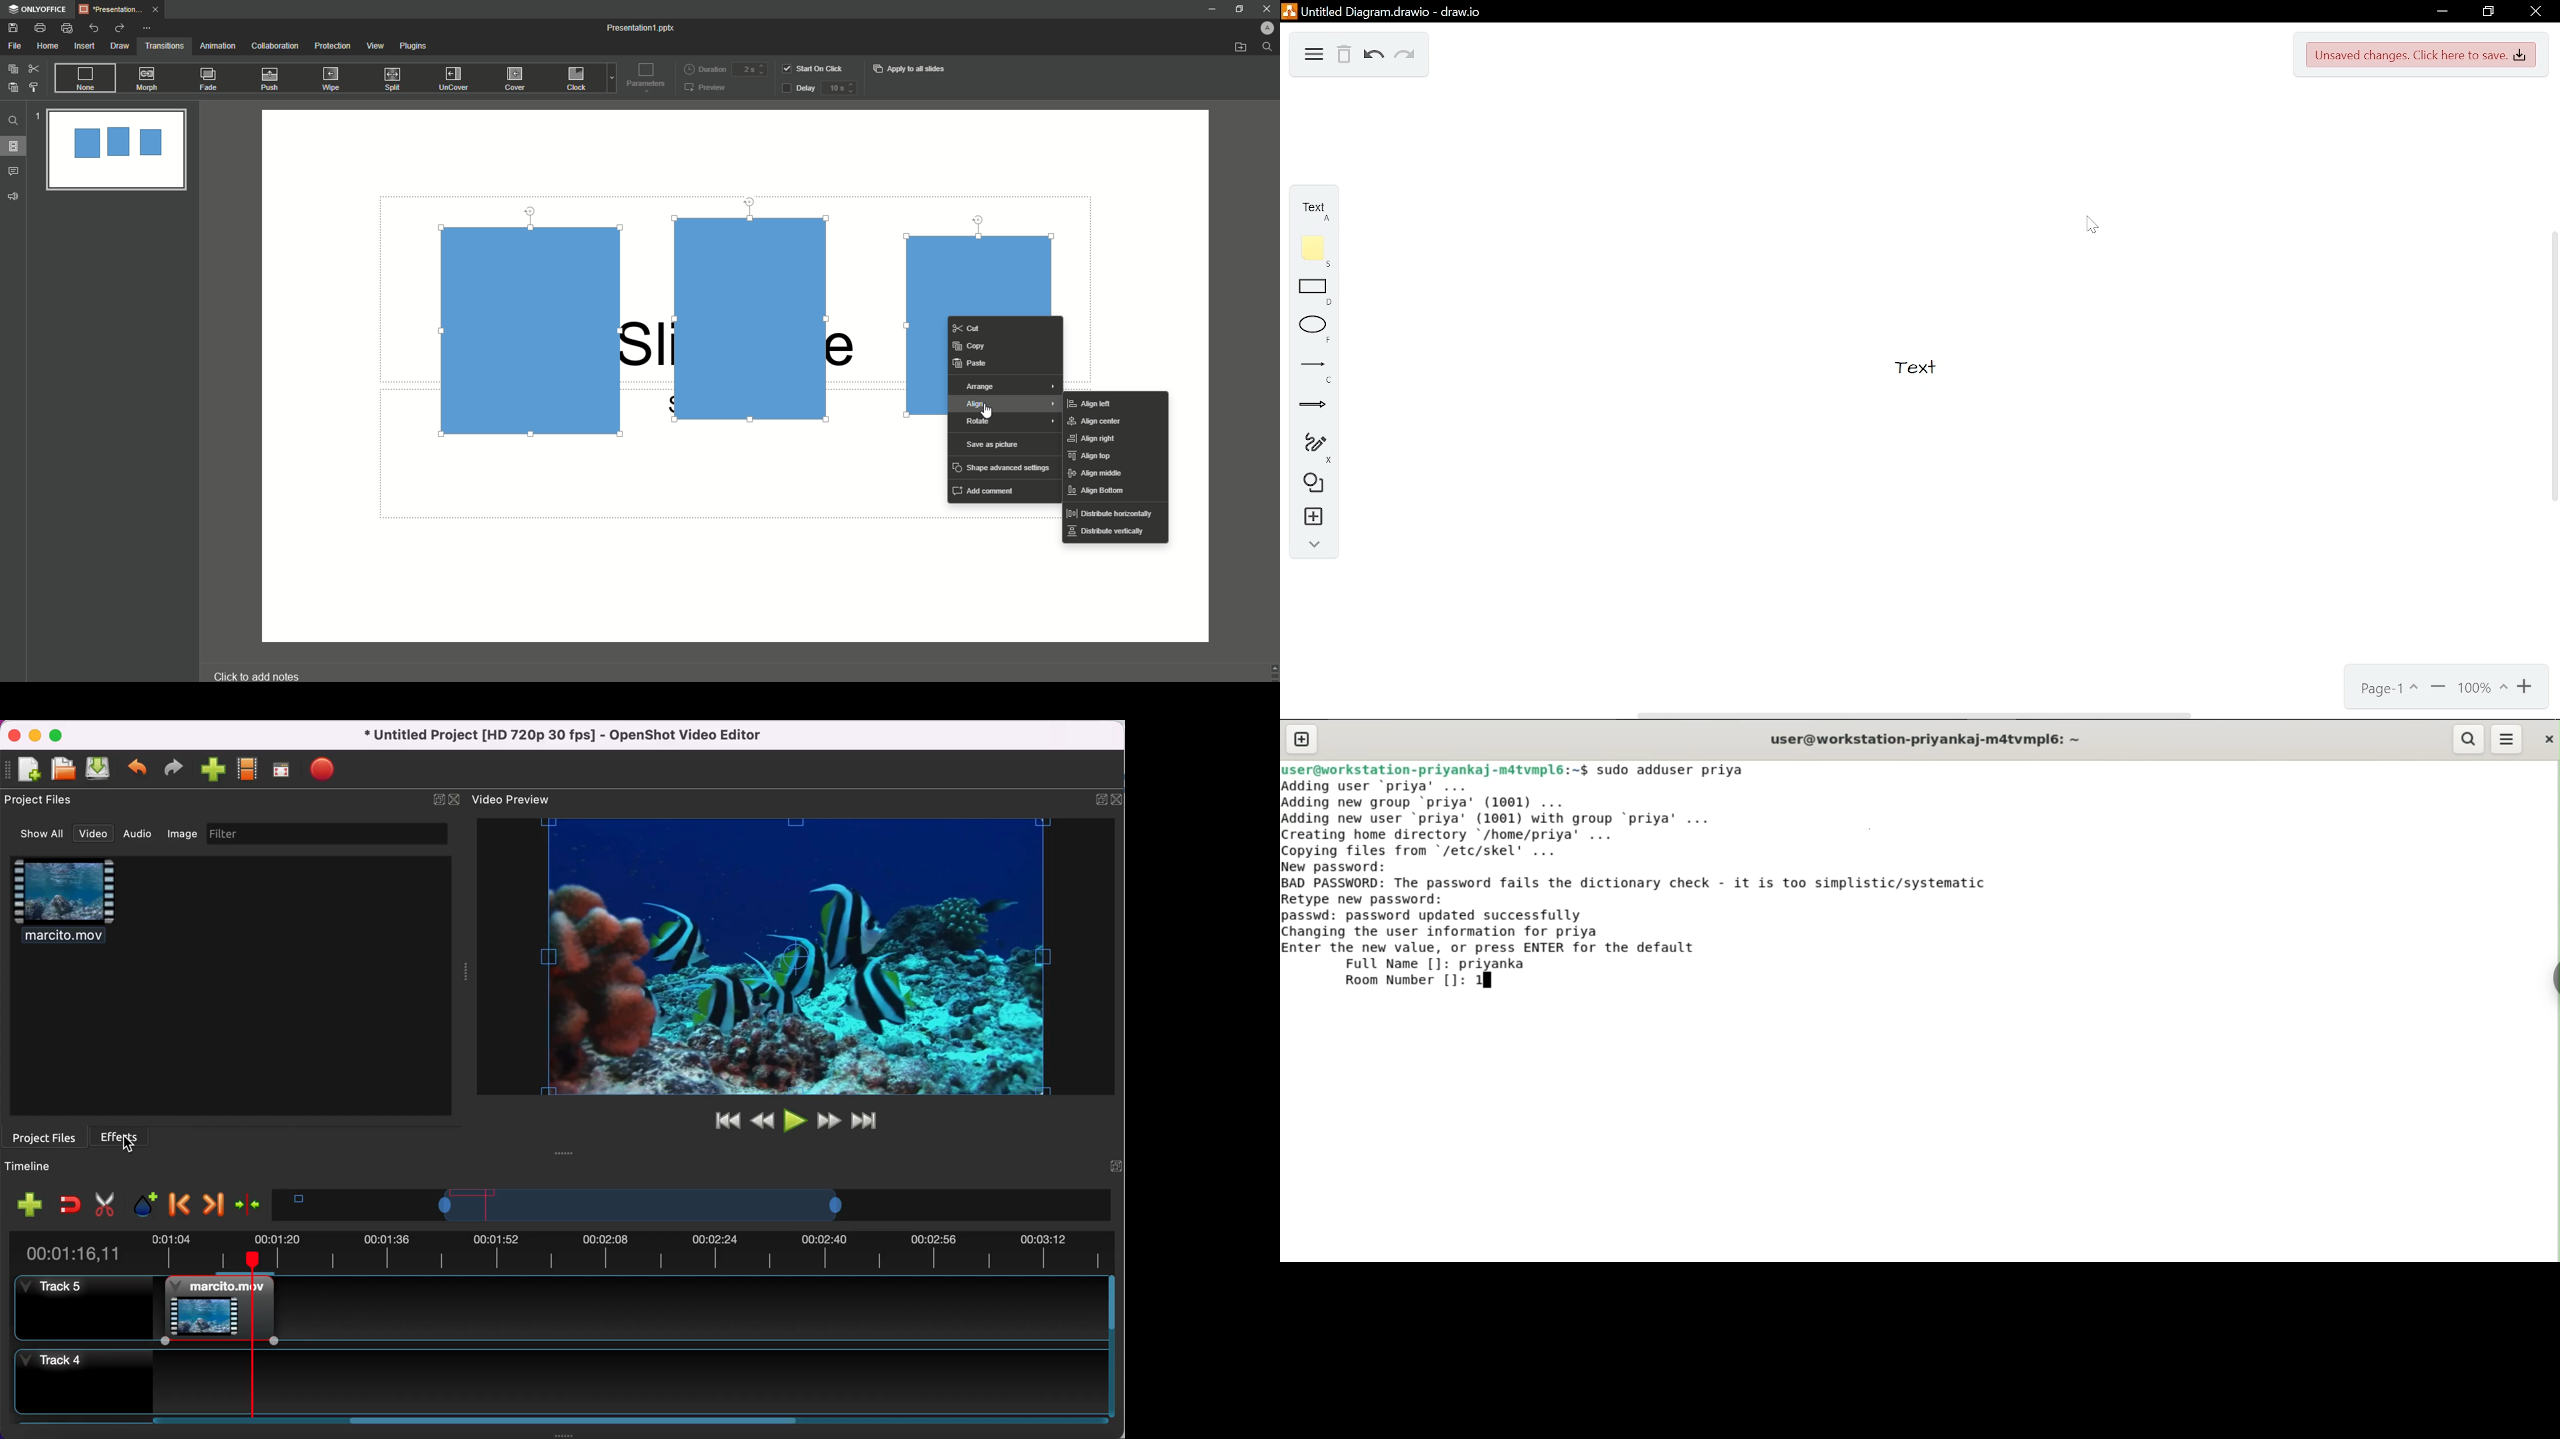 The width and height of the screenshot is (2576, 1456). I want to click on Text, so click(1309, 208).